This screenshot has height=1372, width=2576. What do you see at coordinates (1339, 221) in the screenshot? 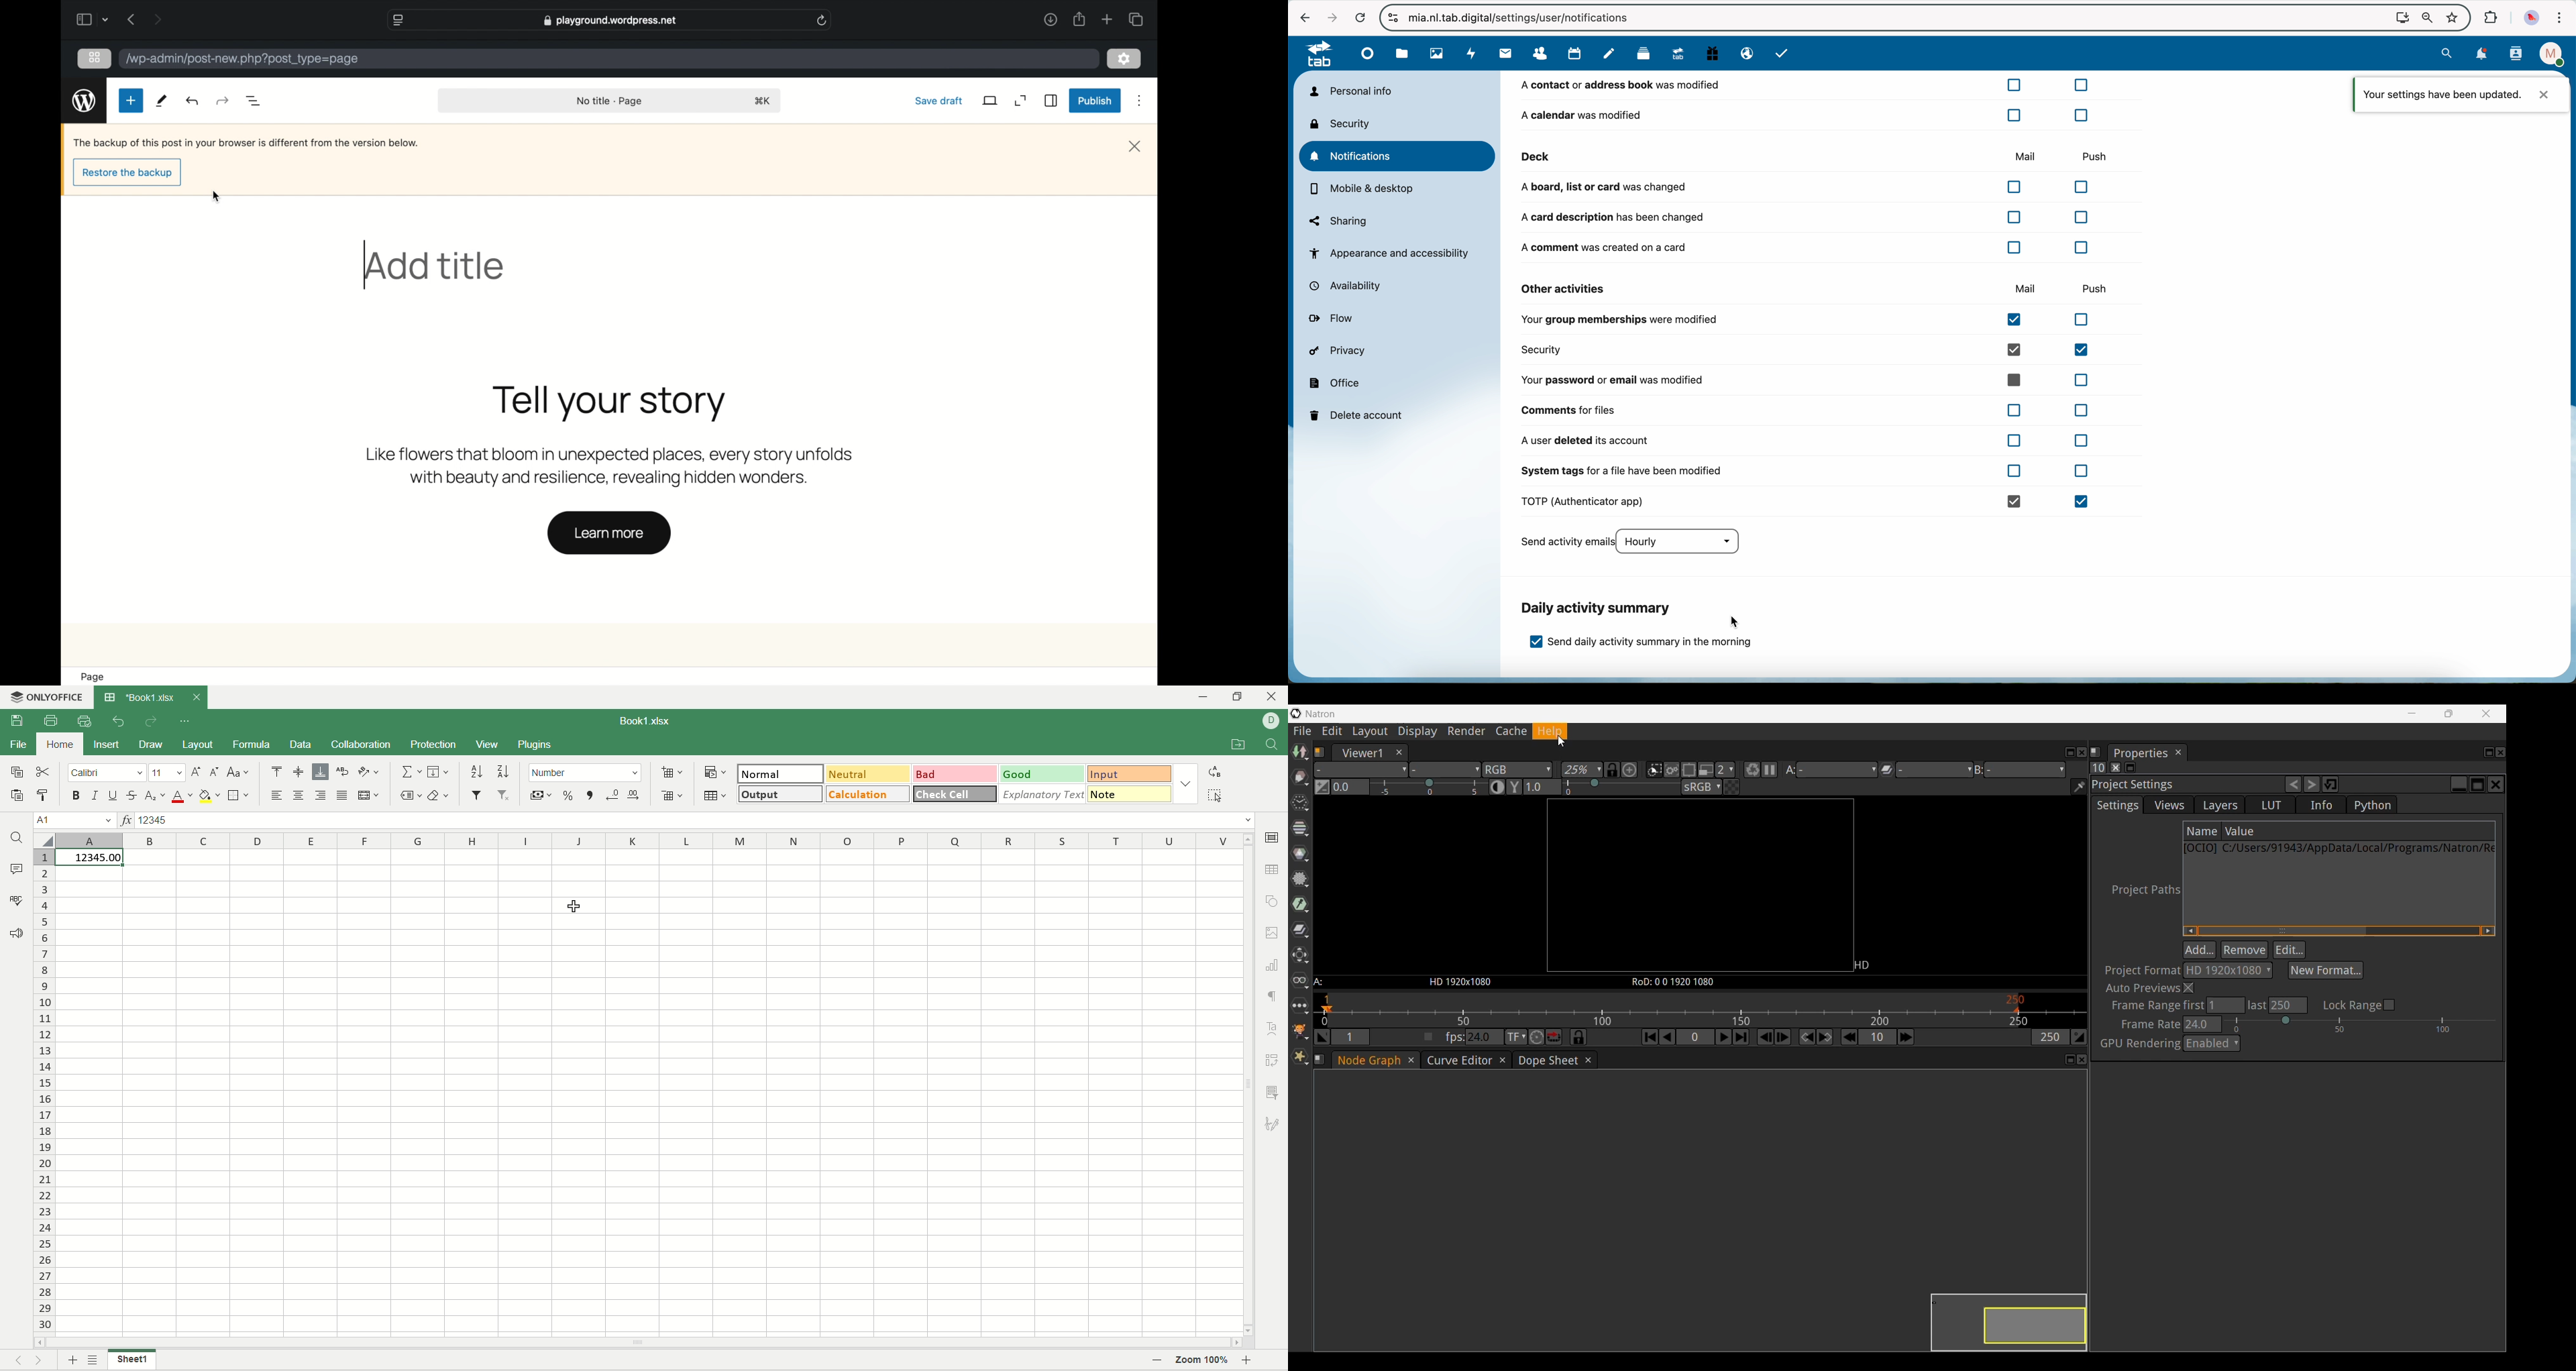
I see `sharing` at bounding box center [1339, 221].